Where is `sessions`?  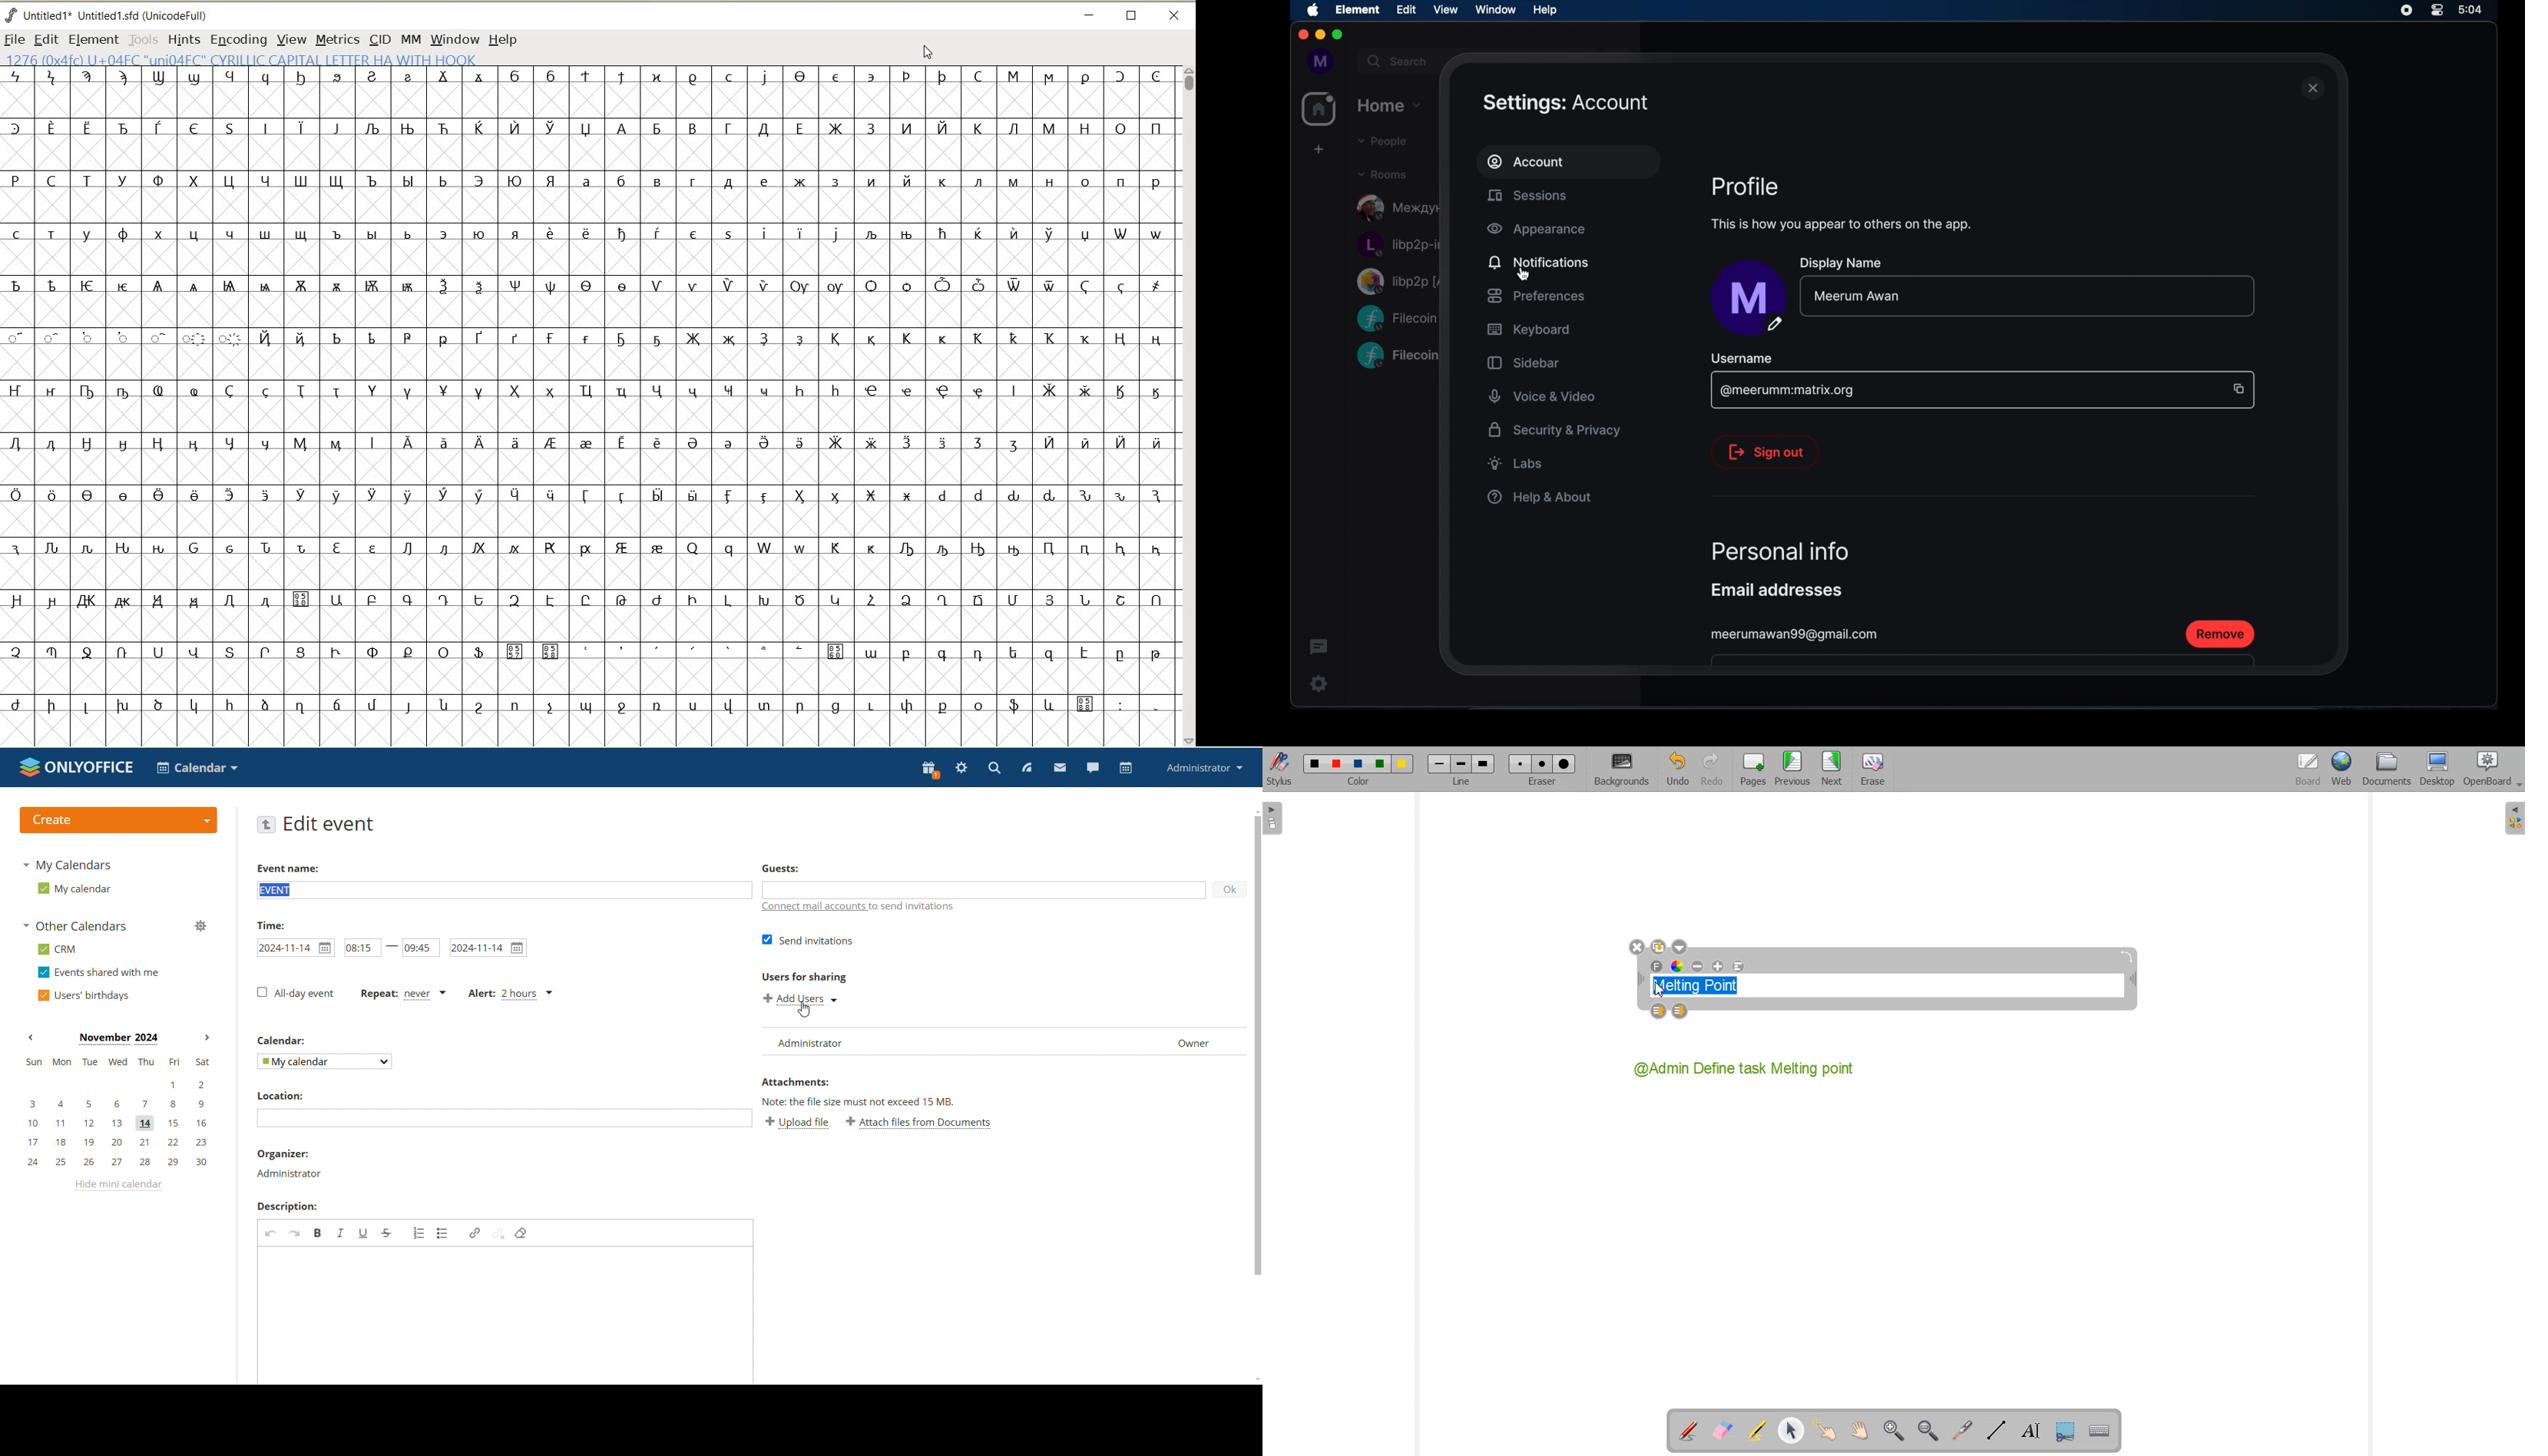
sessions is located at coordinates (1527, 195).